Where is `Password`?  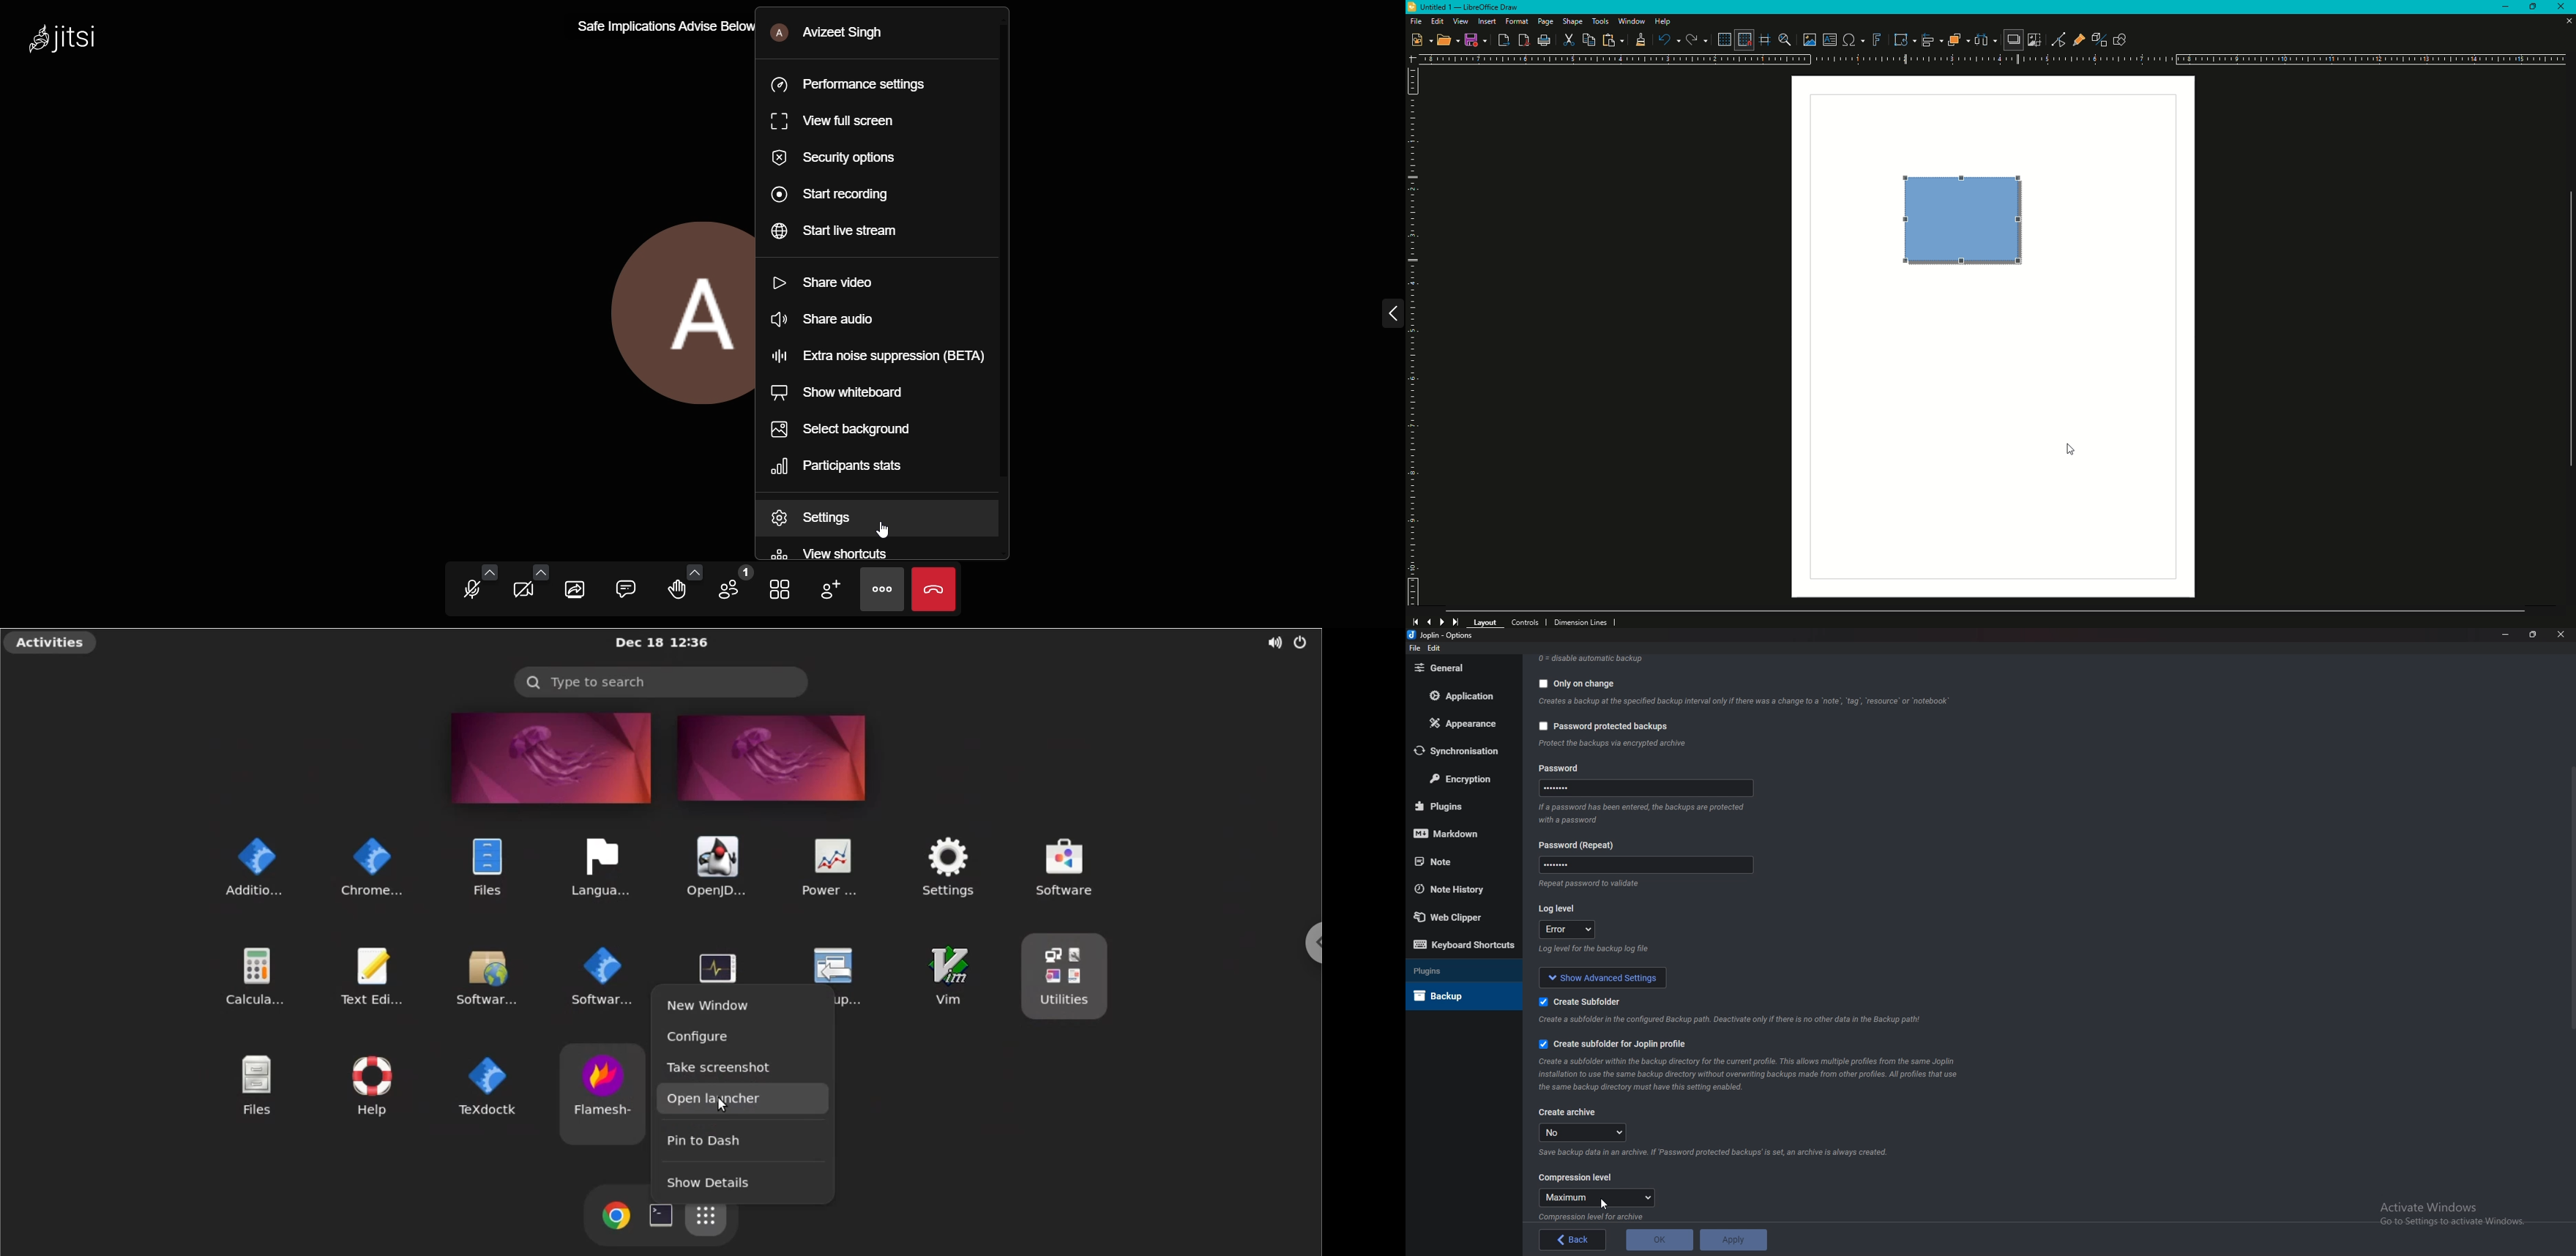
Password is located at coordinates (1645, 865).